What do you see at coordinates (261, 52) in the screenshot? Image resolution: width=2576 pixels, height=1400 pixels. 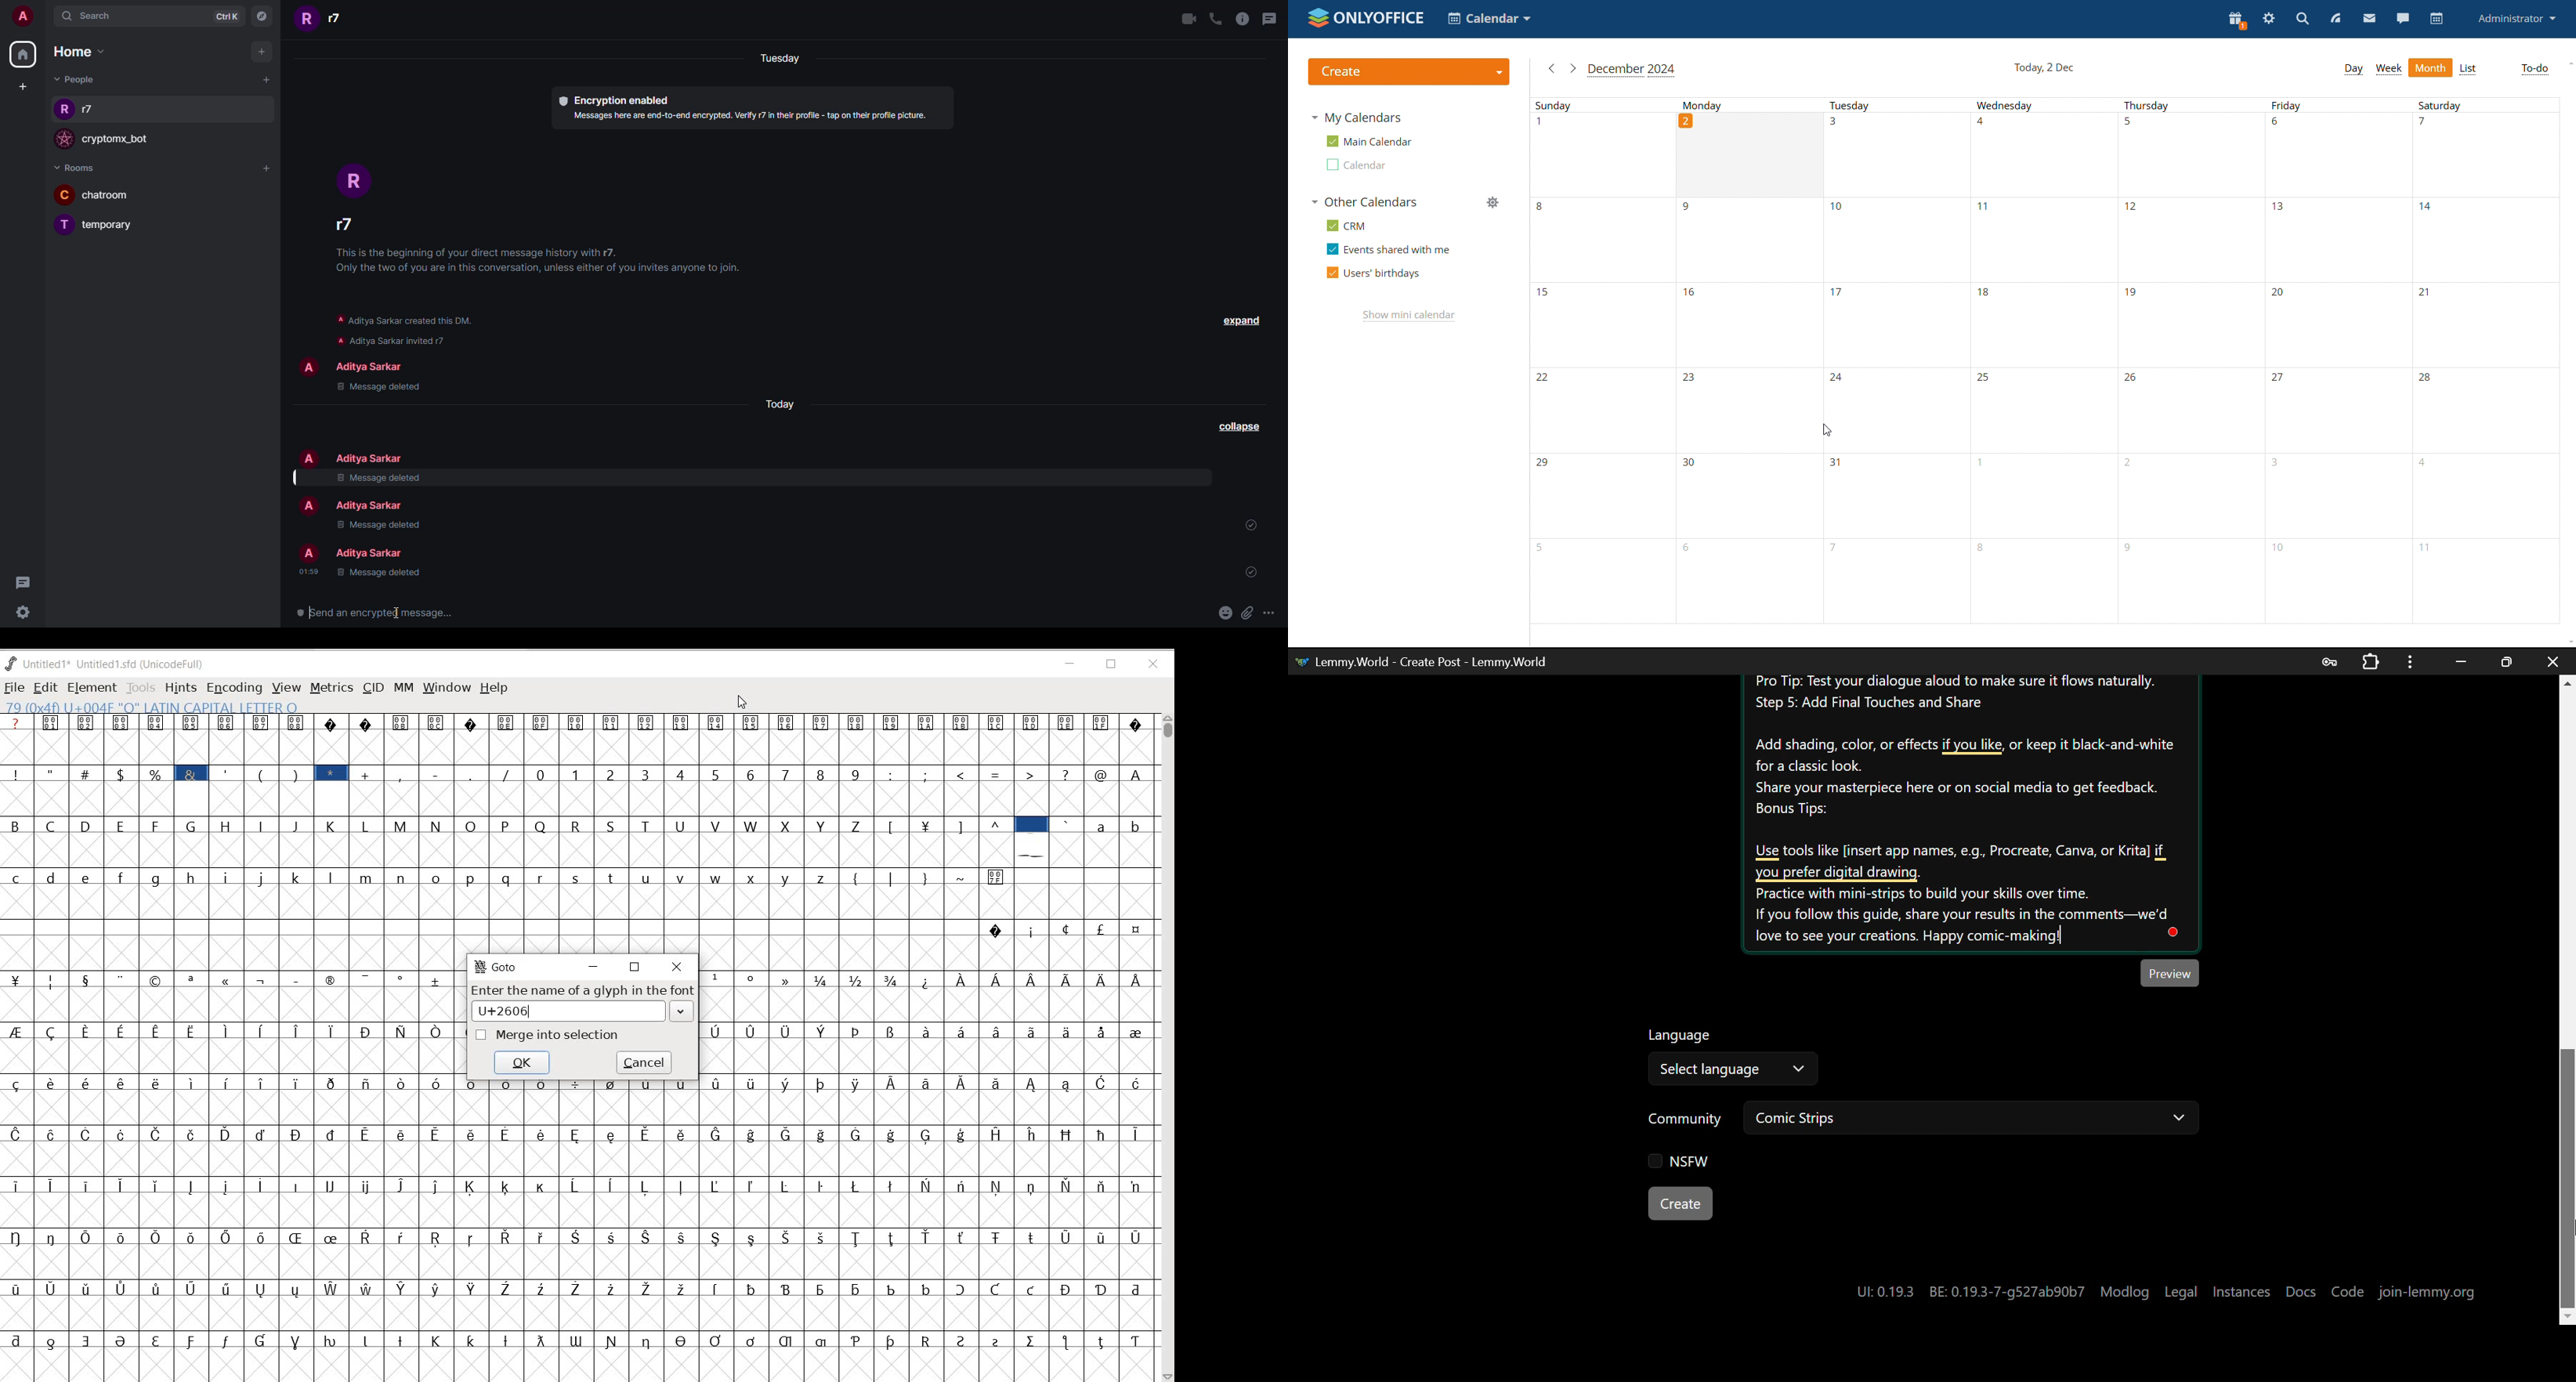 I see `add` at bounding box center [261, 52].